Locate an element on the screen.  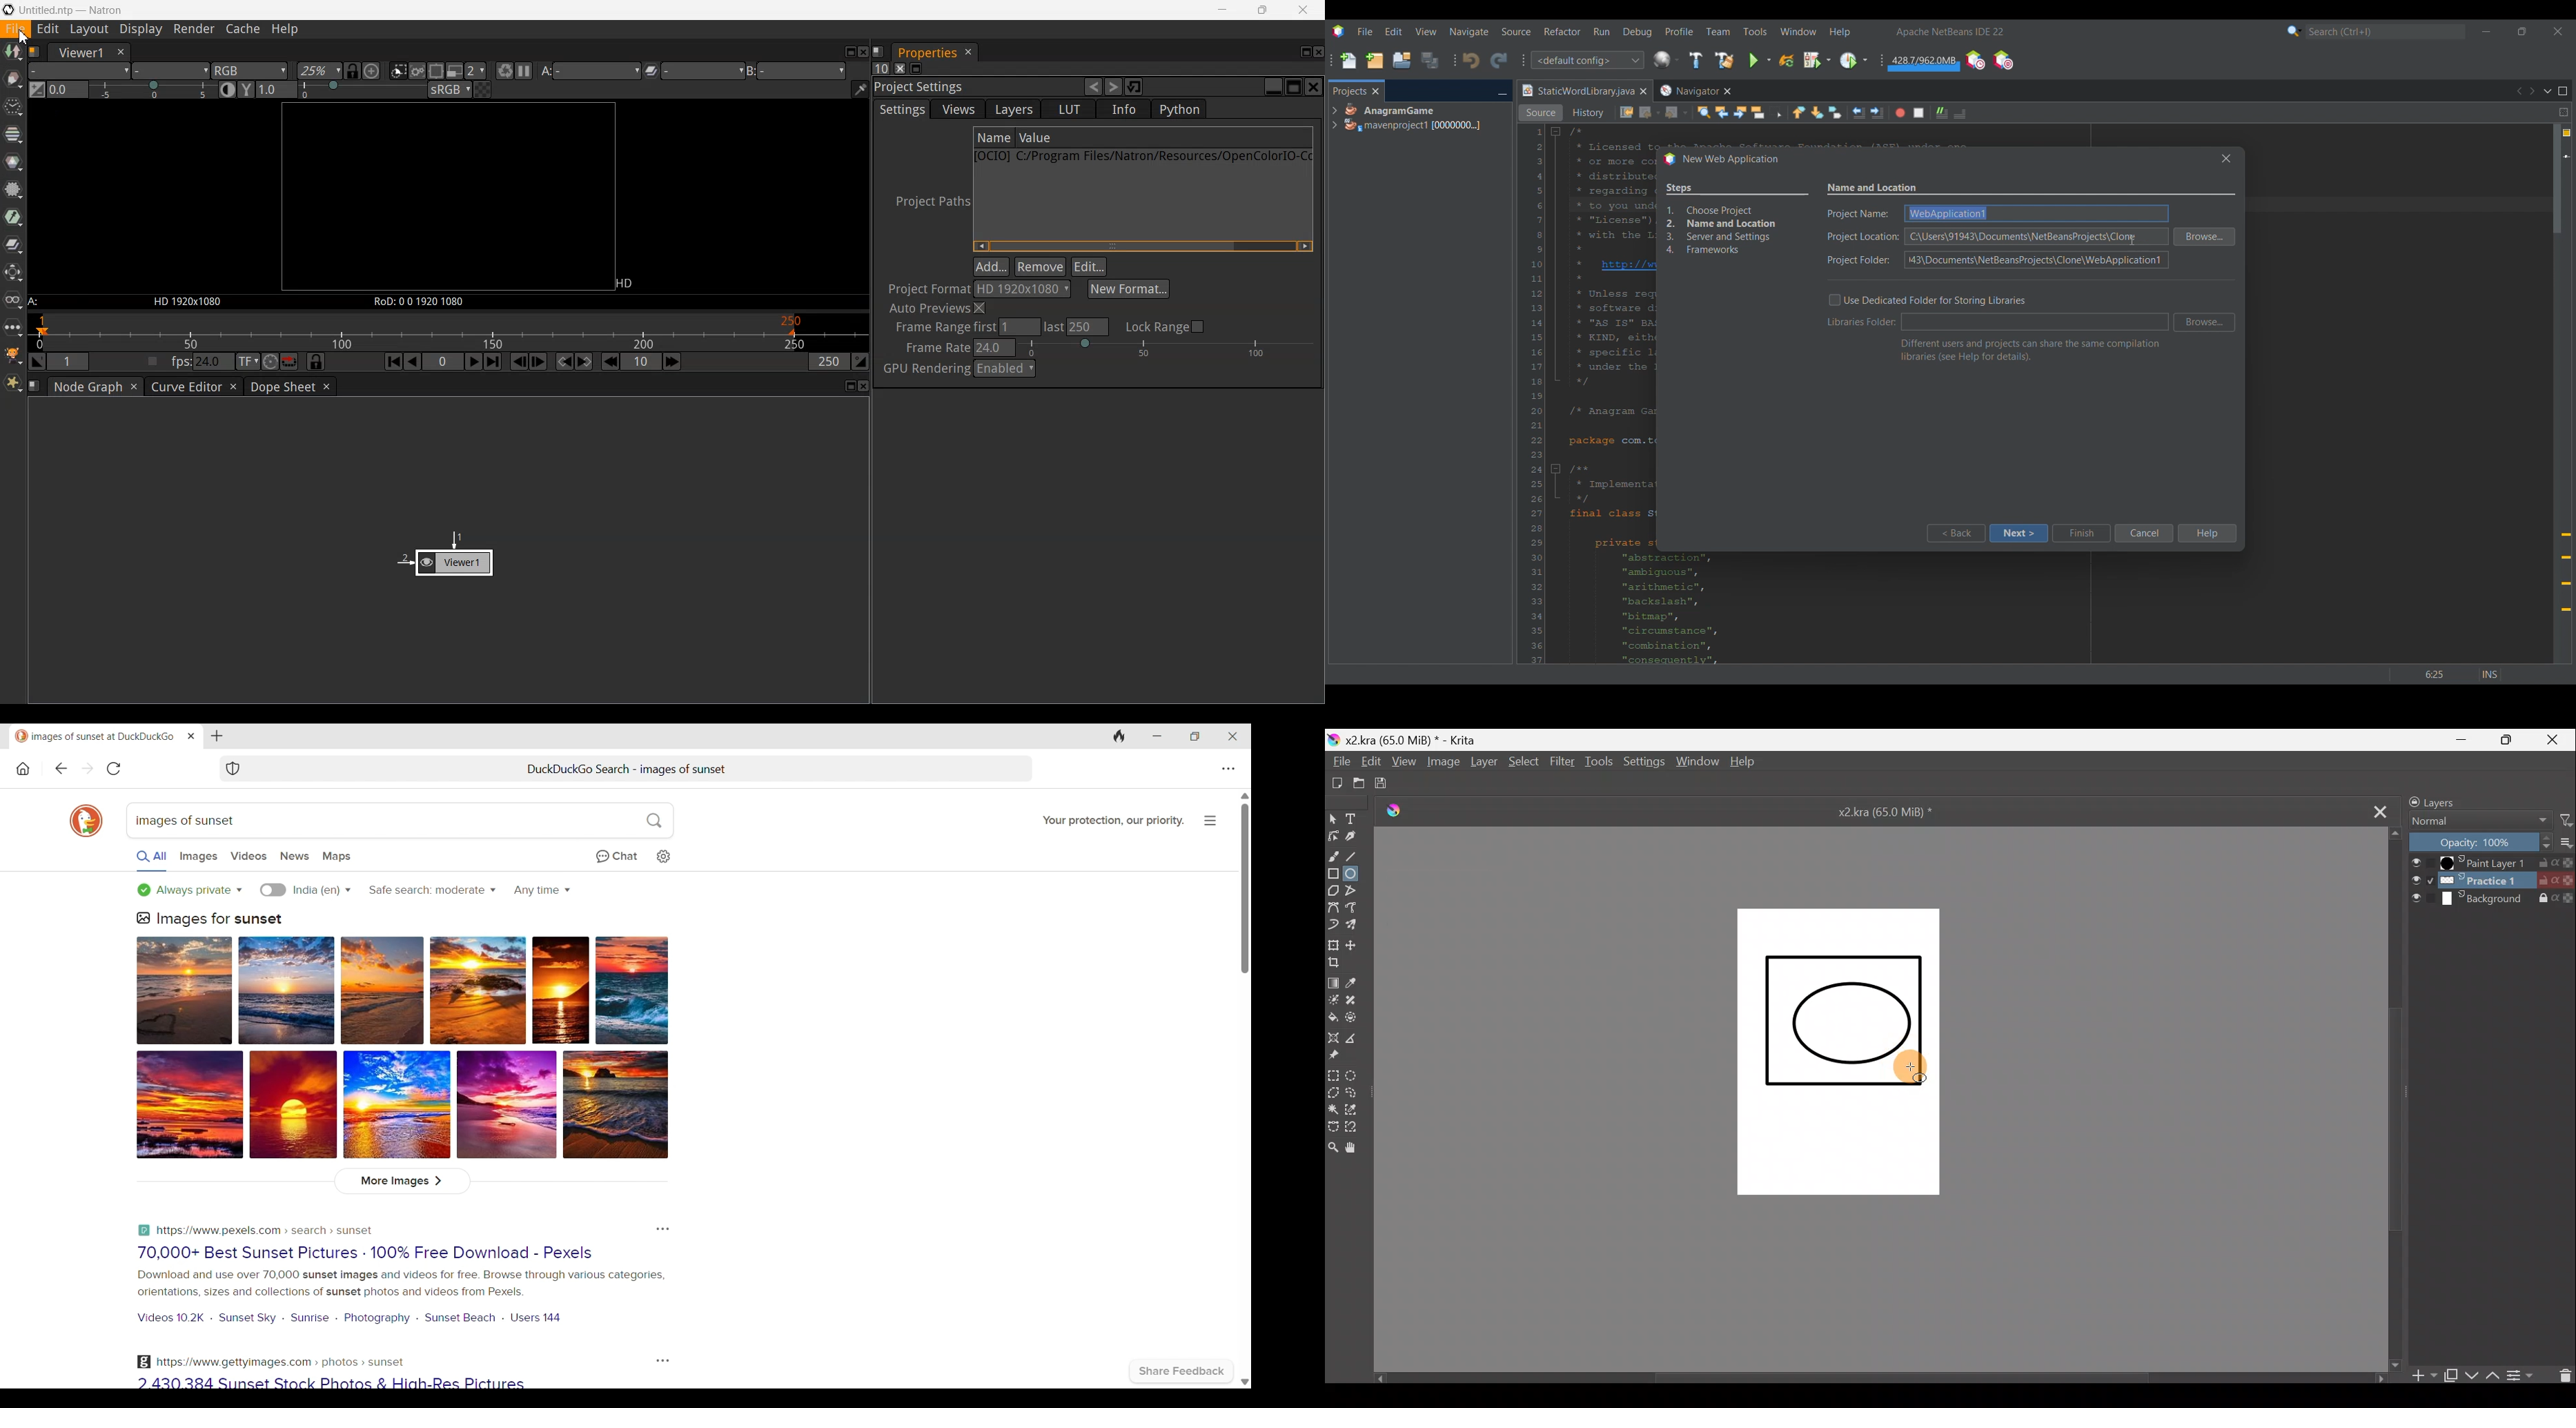
Tools is located at coordinates (1602, 763).